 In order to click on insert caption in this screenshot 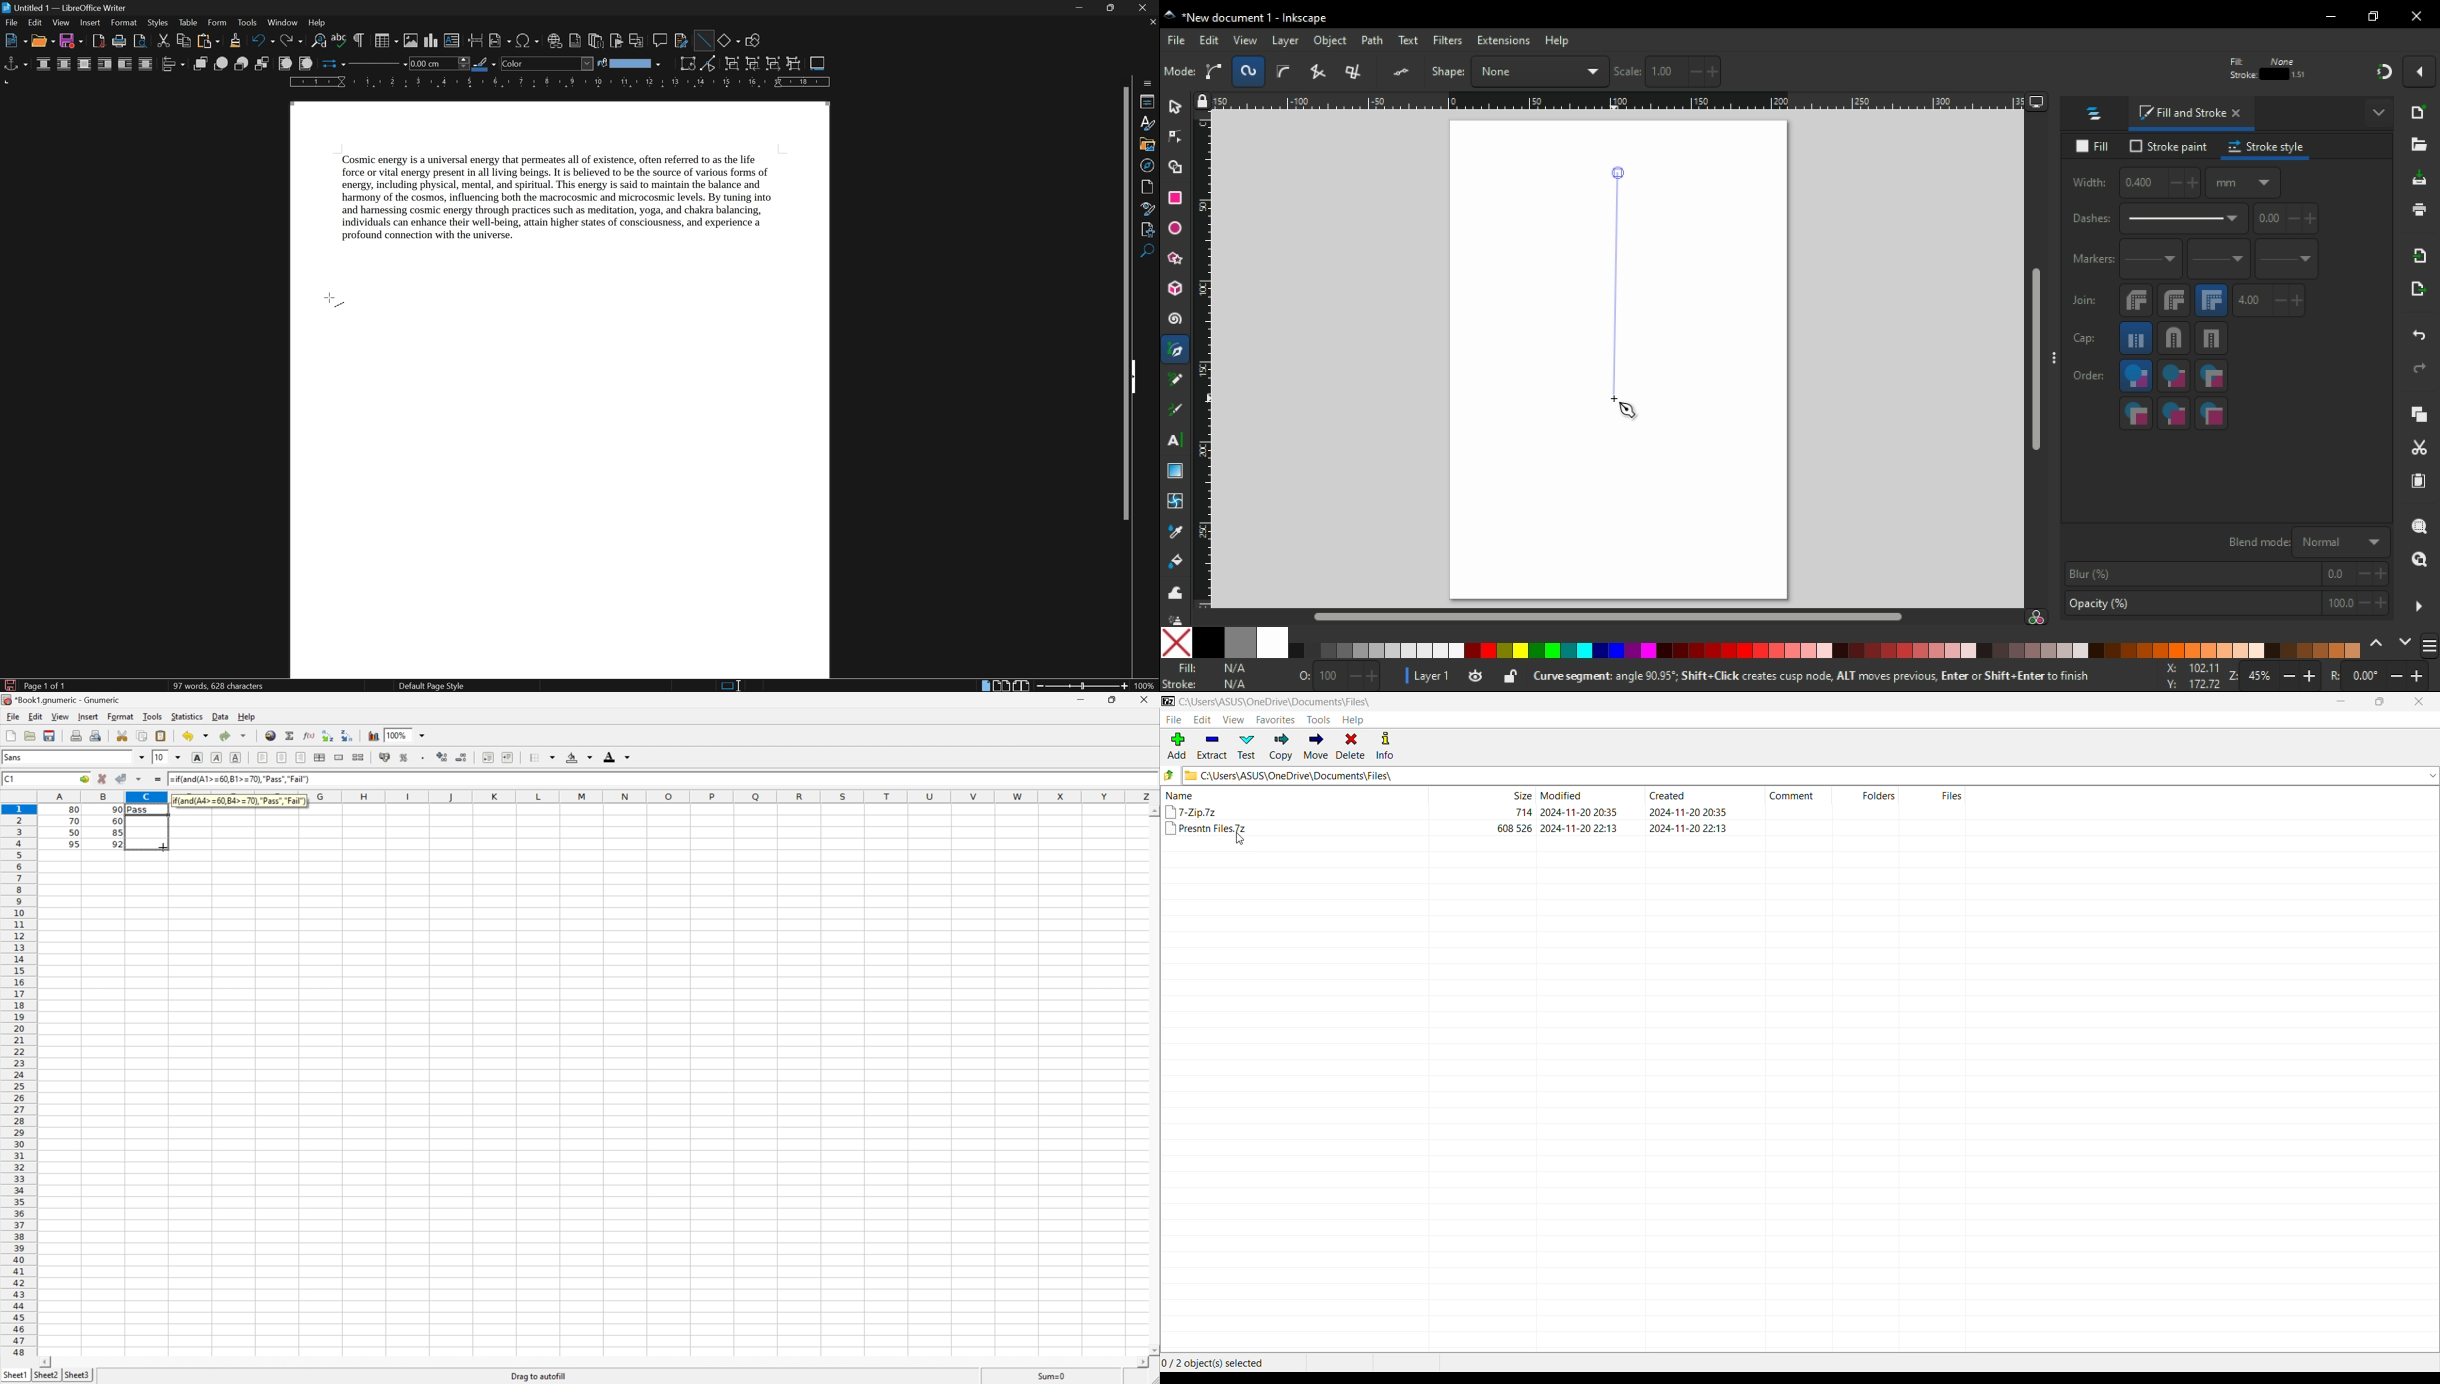, I will do `click(817, 62)`.